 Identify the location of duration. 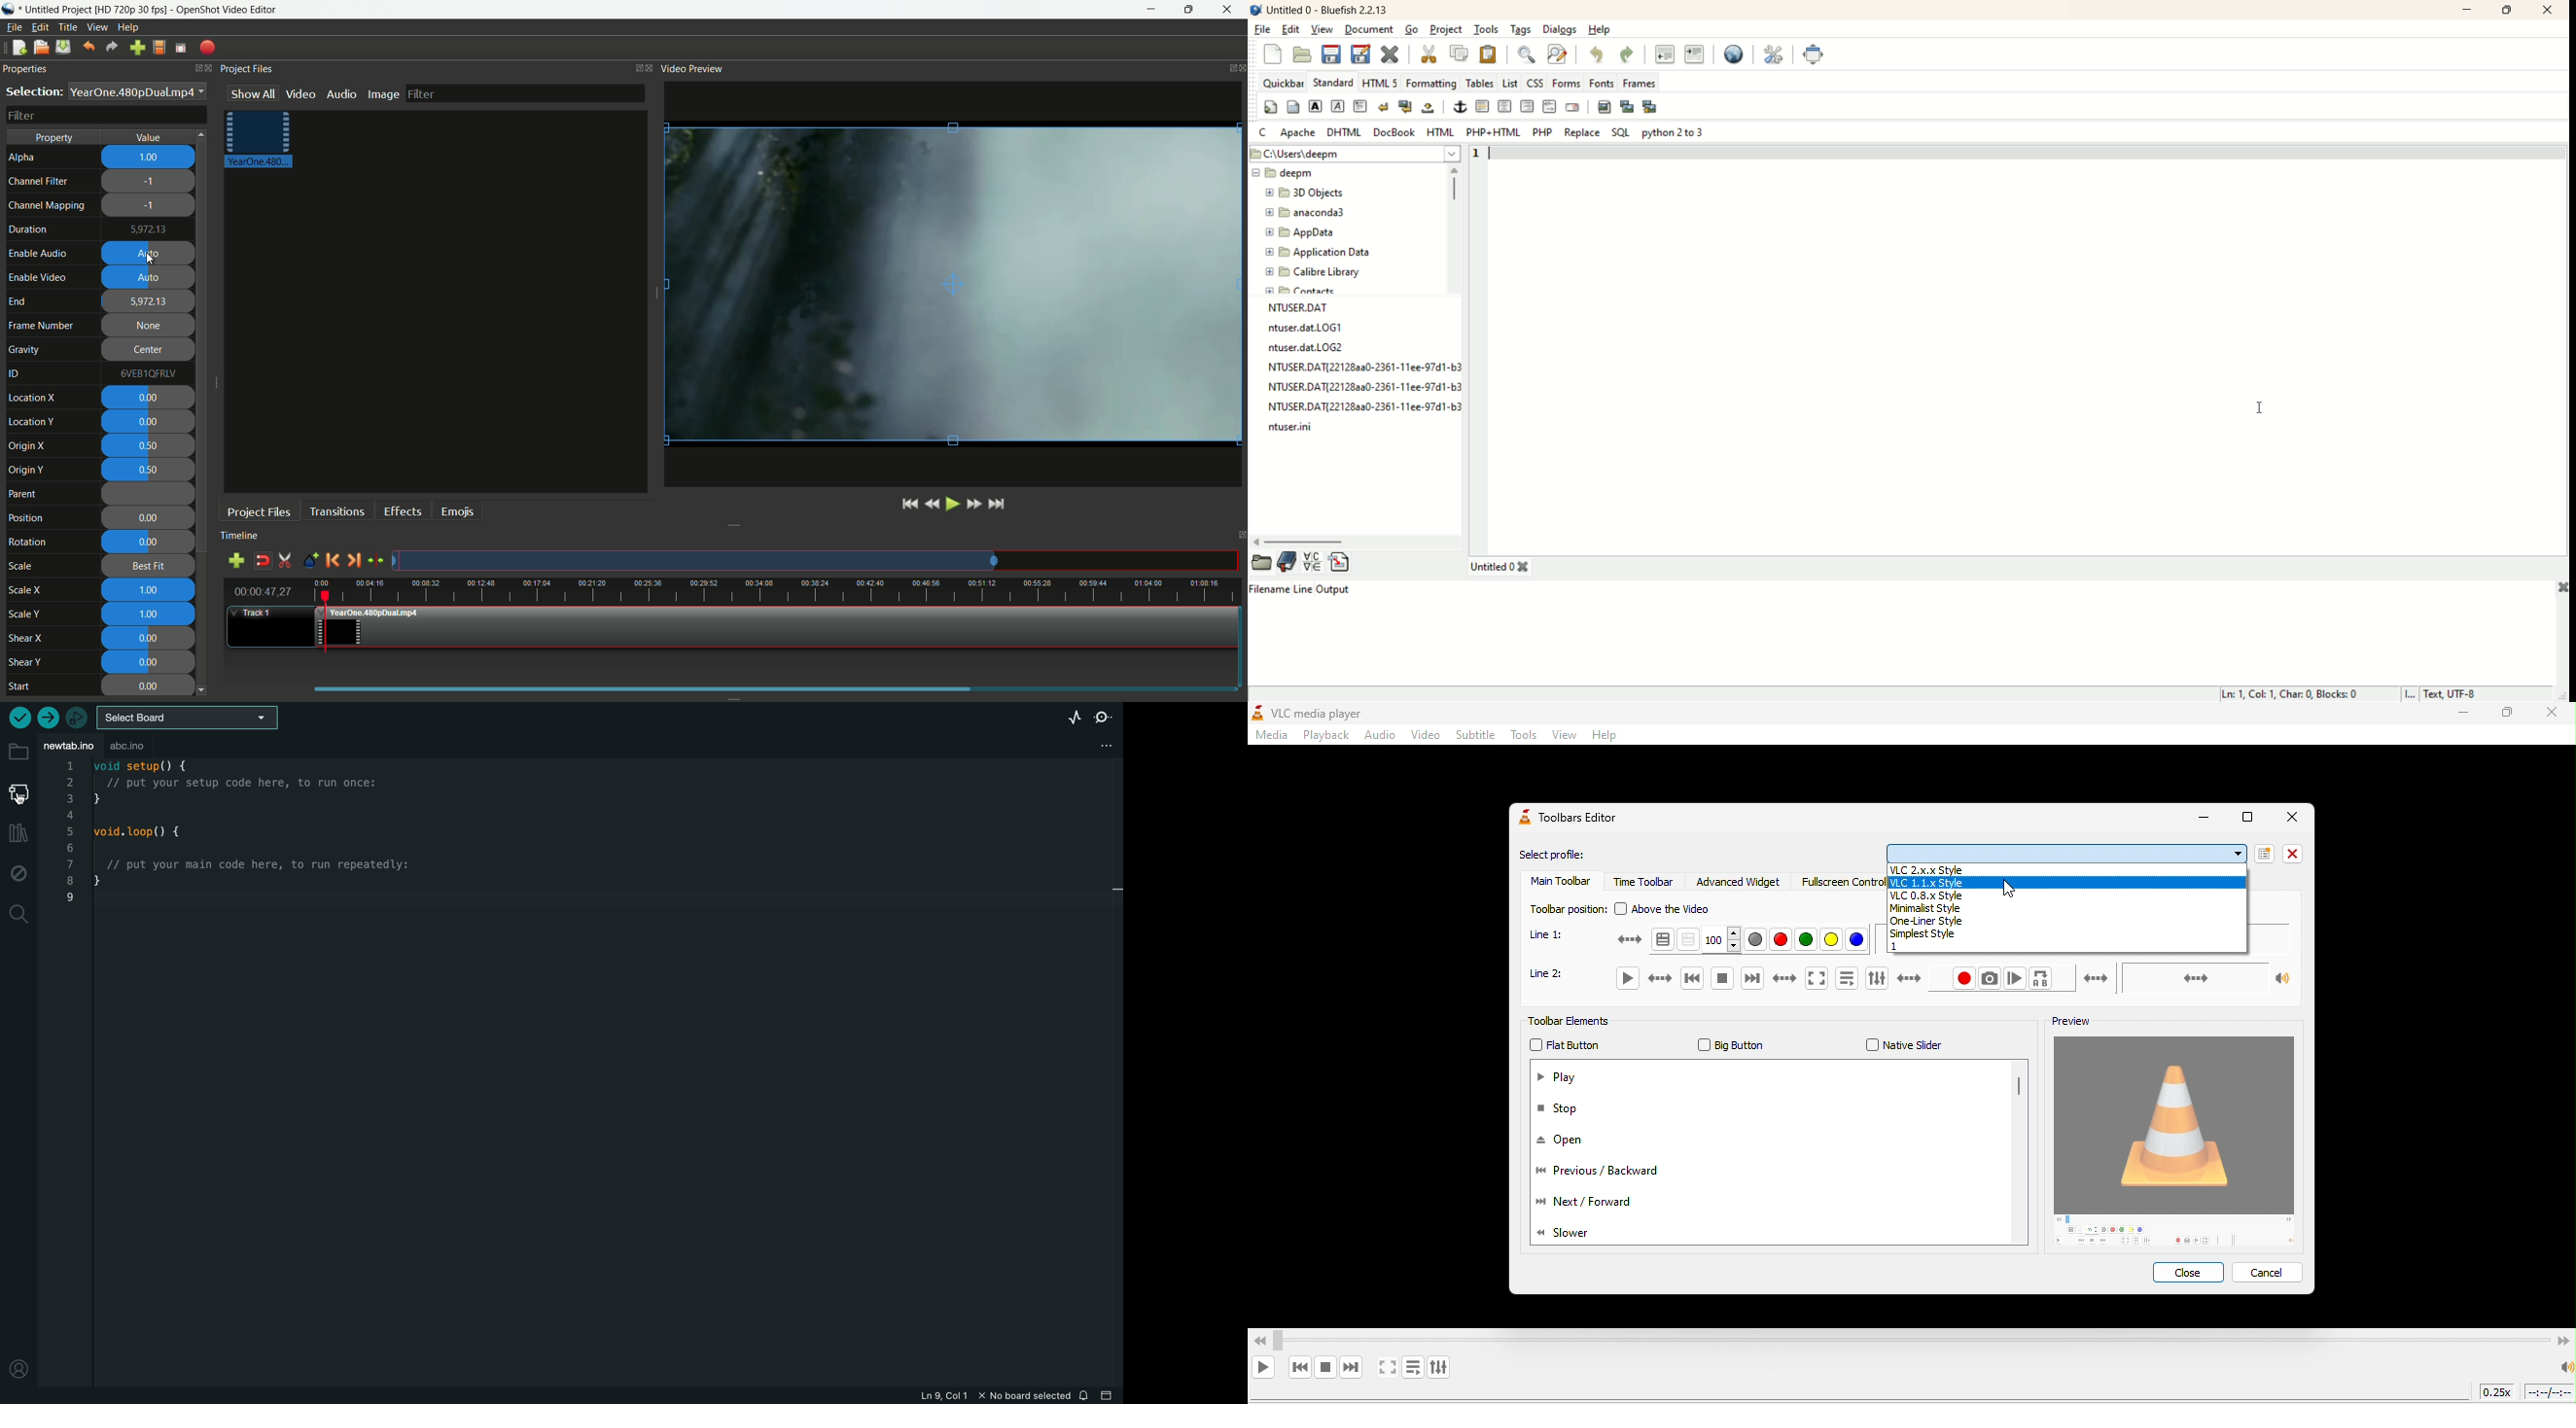
(26, 229).